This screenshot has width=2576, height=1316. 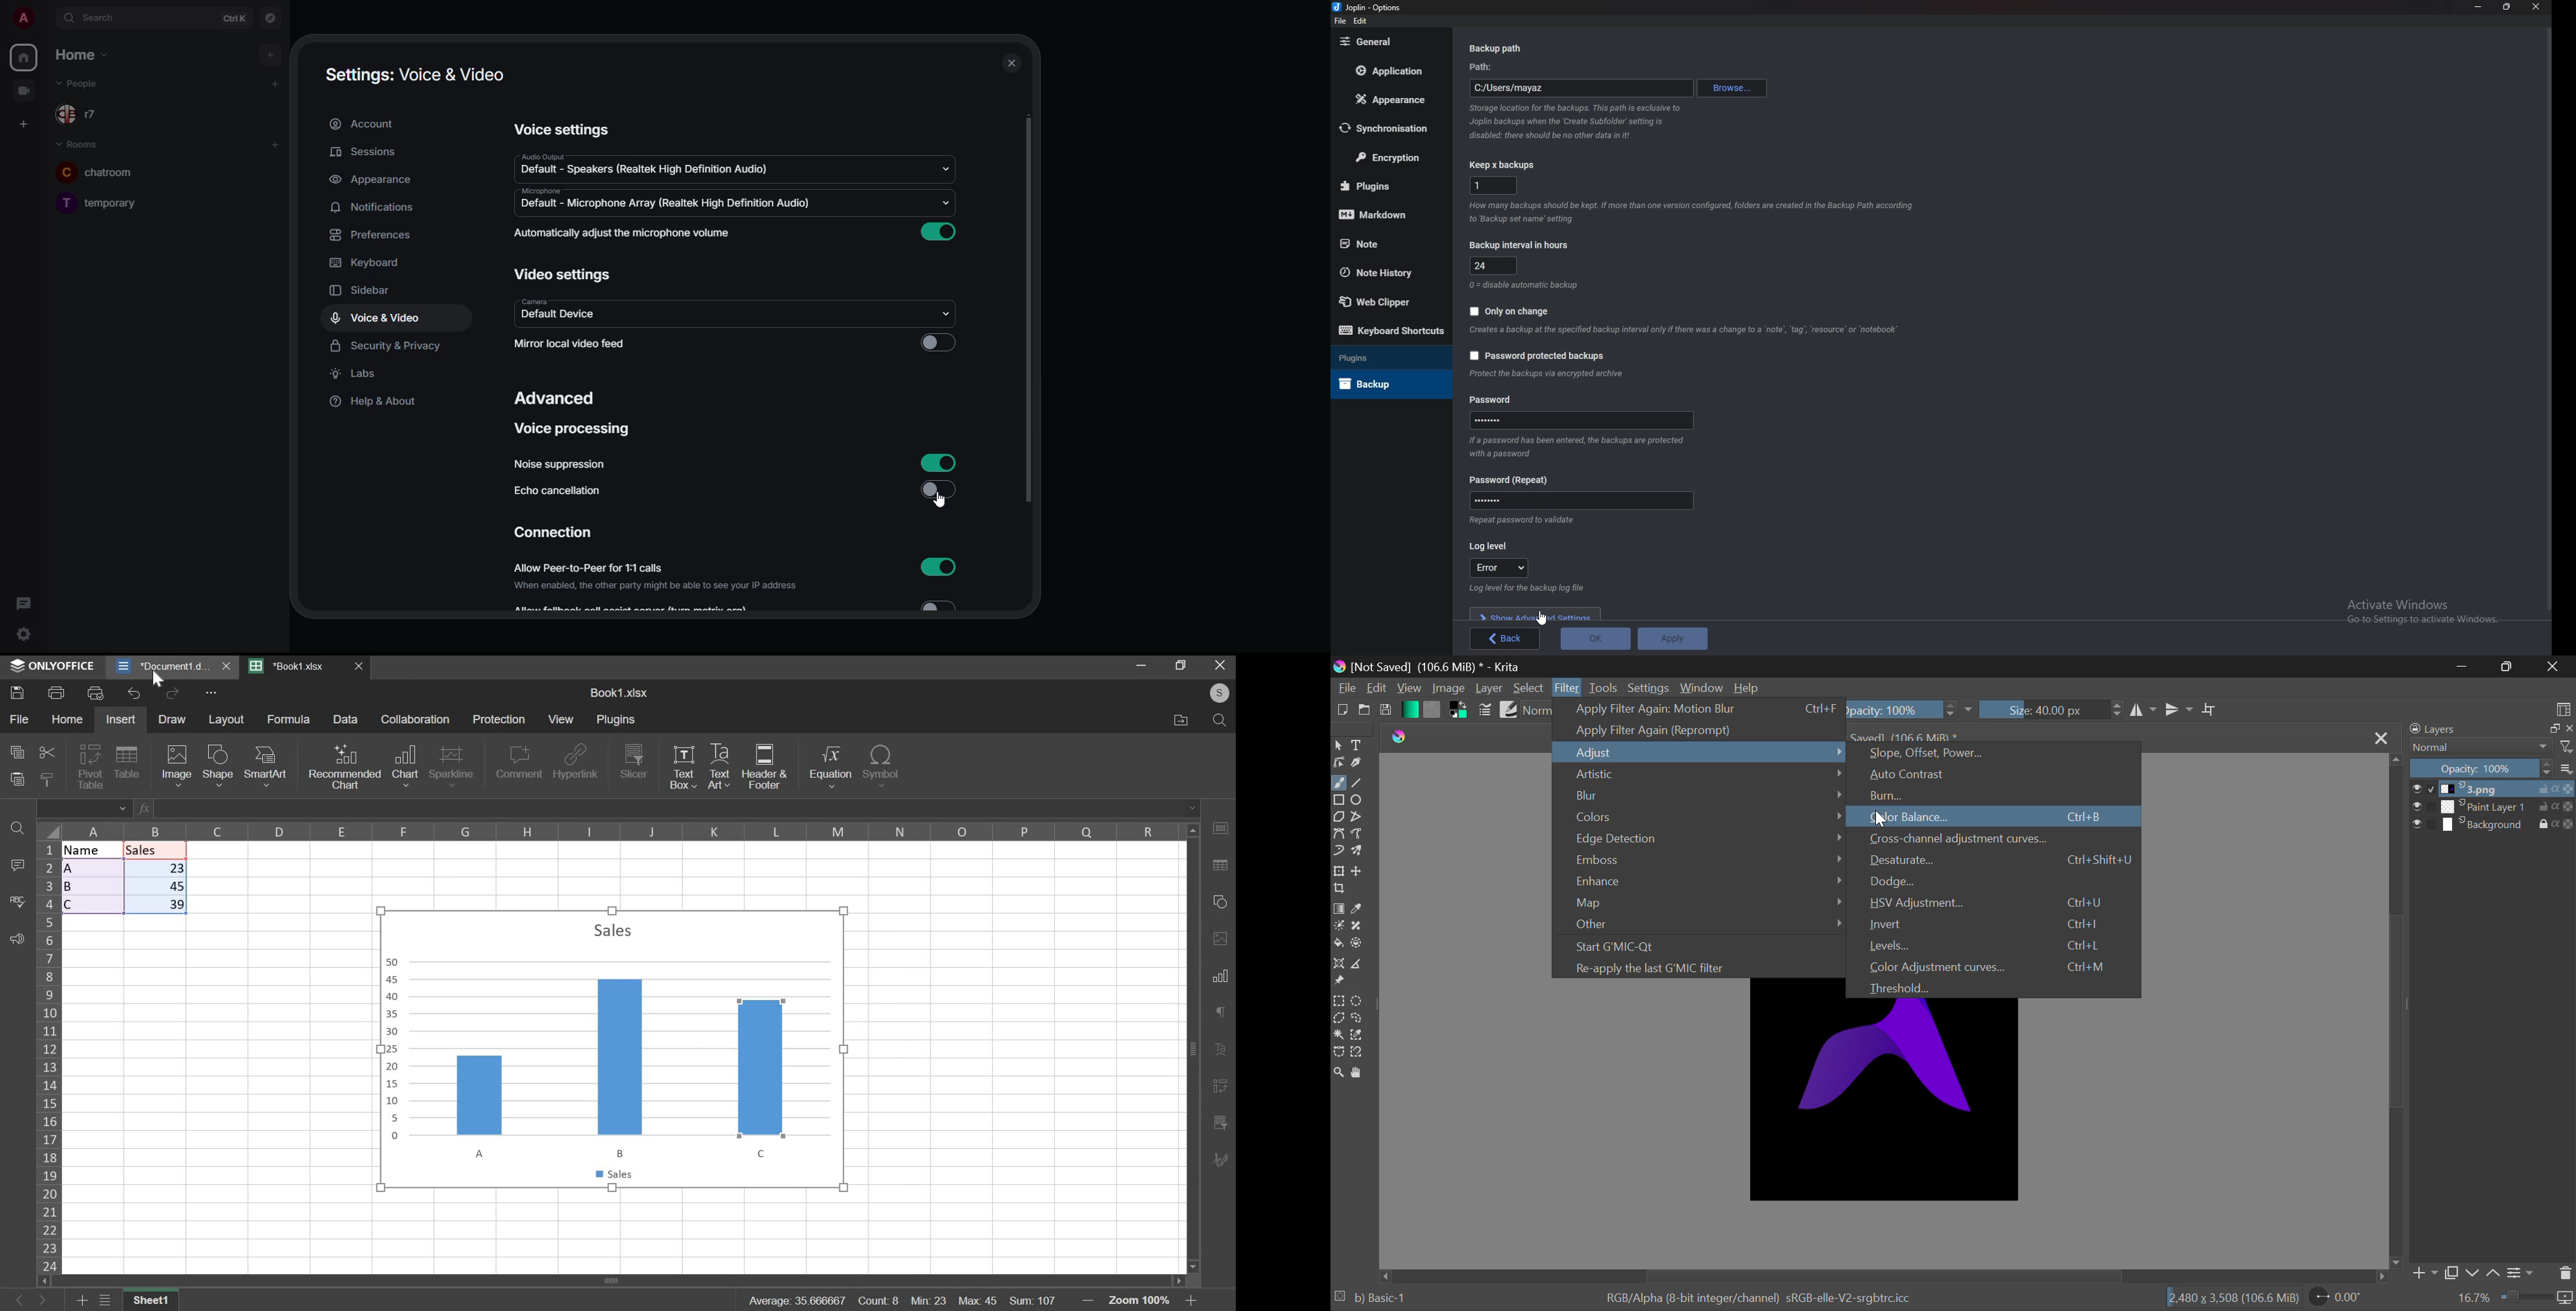 I want to click on click to enable, so click(x=938, y=341).